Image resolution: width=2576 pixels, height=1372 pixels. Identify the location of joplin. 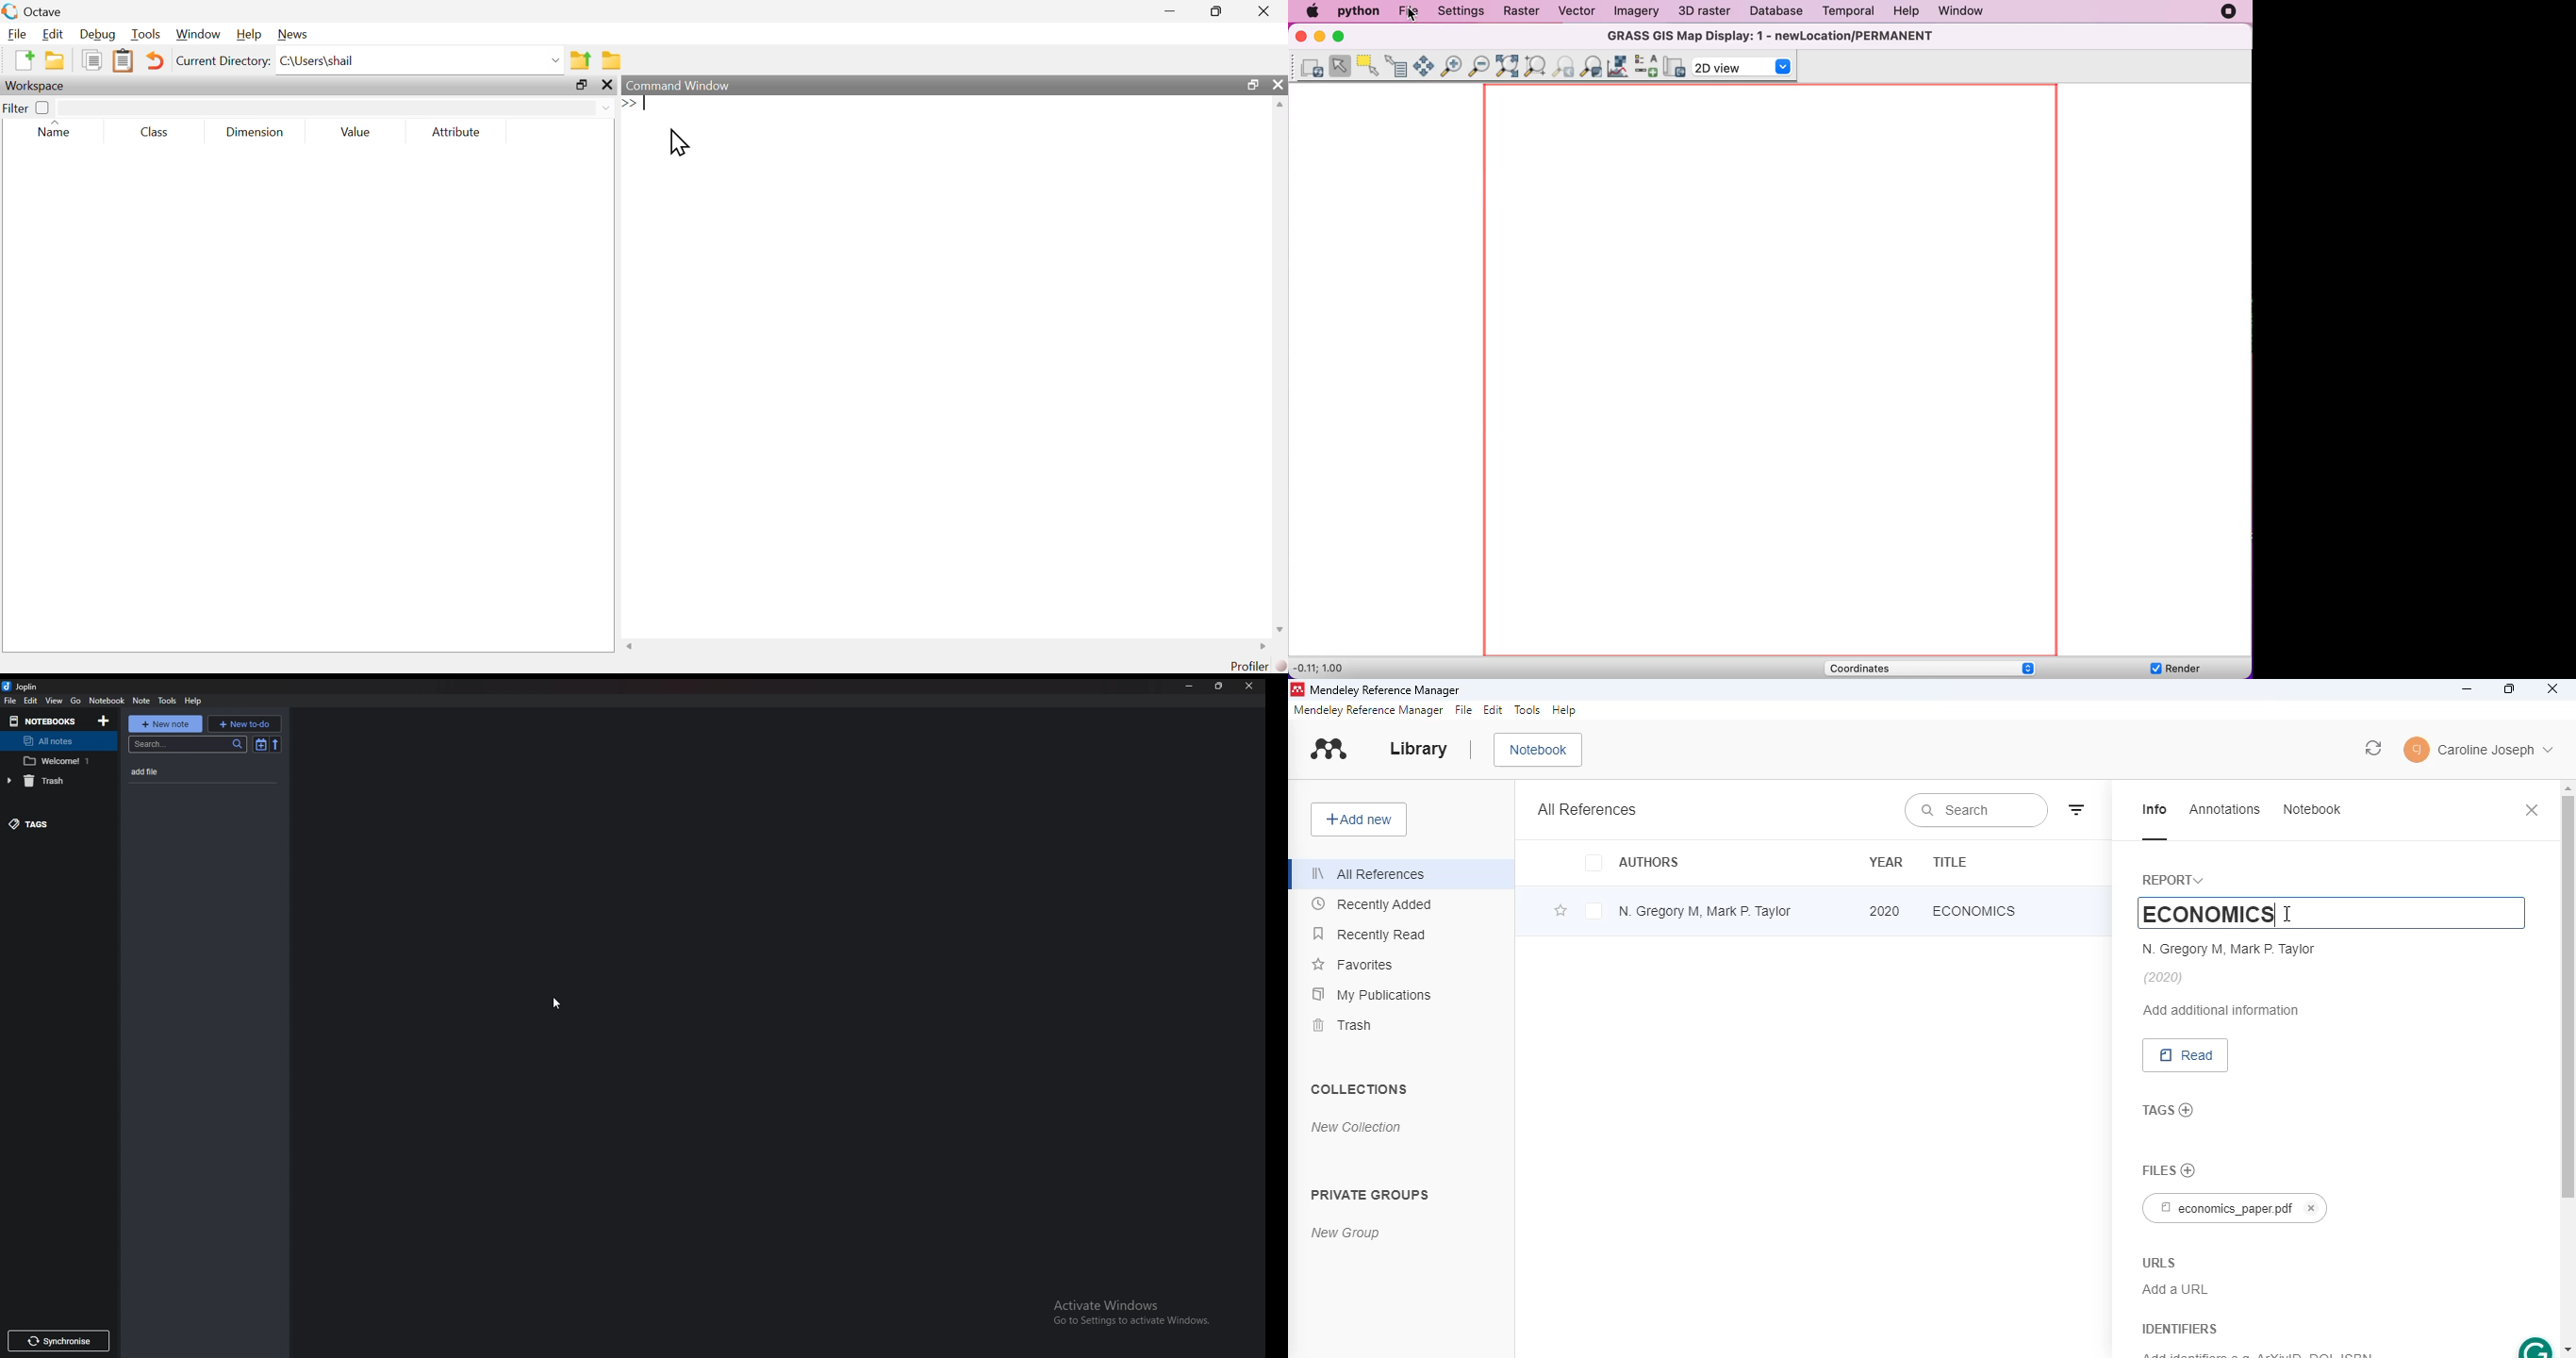
(25, 686).